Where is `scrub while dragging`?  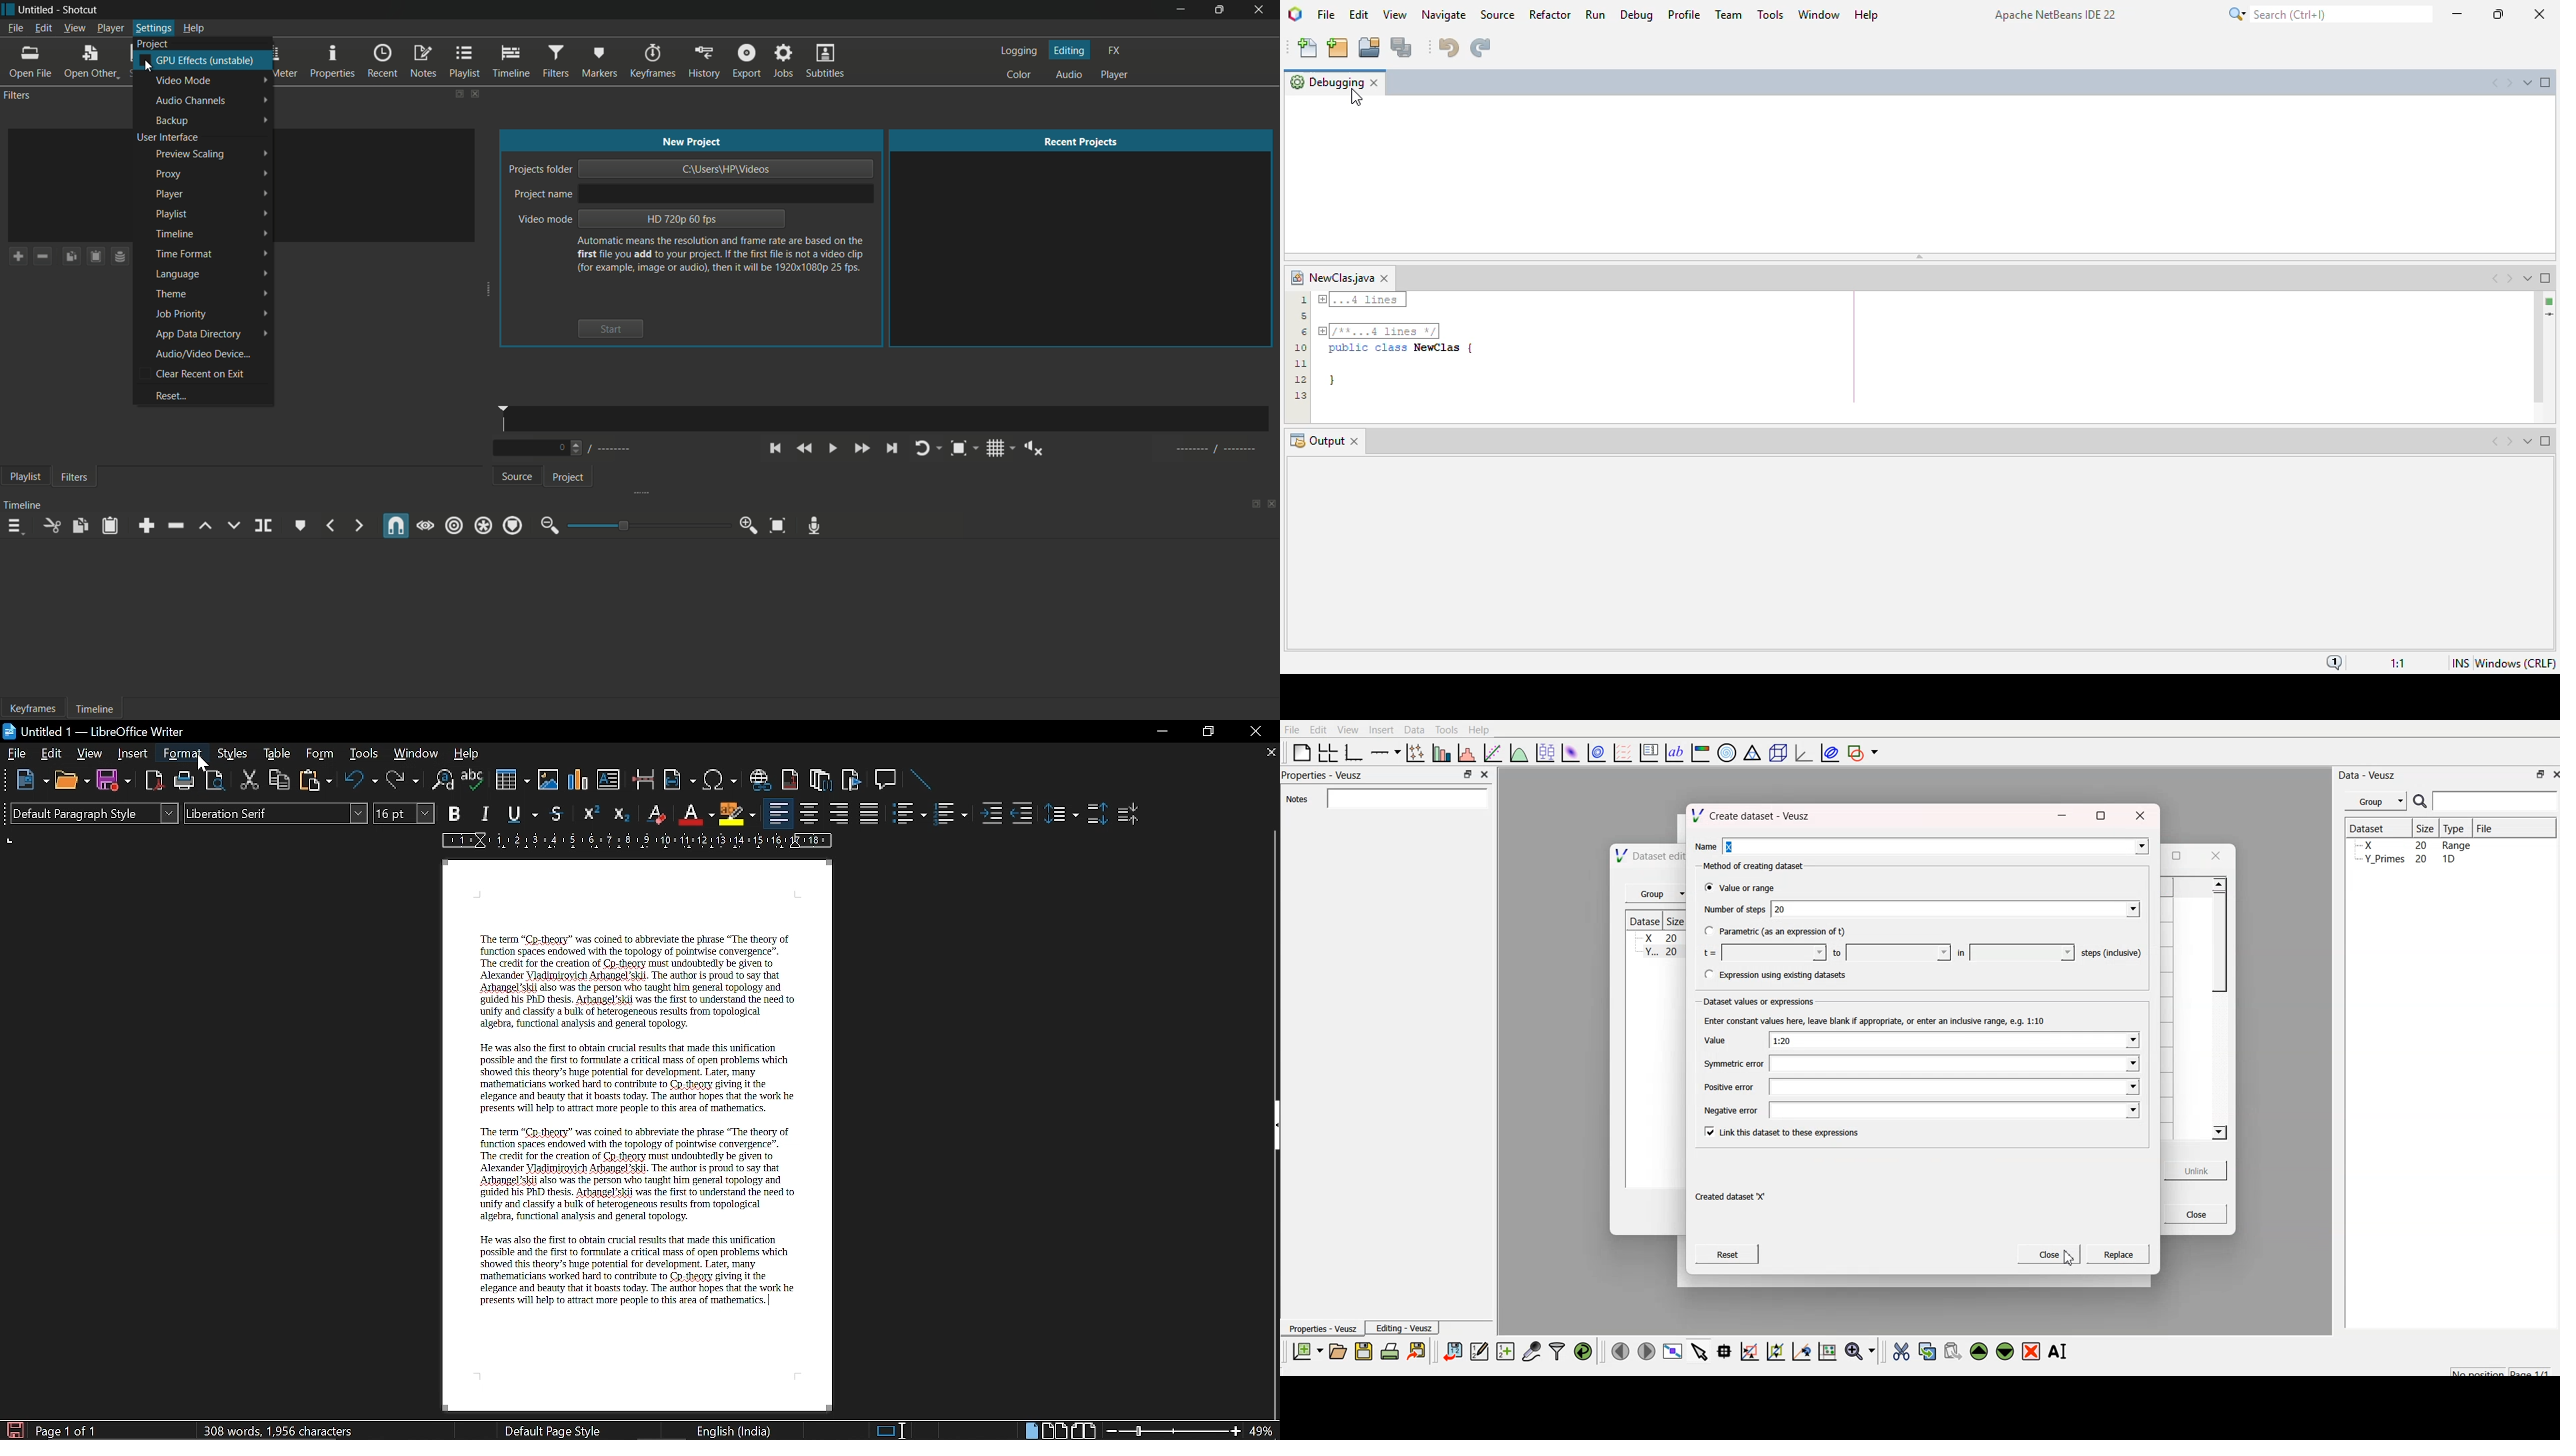 scrub while dragging is located at coordinates (425, 525).